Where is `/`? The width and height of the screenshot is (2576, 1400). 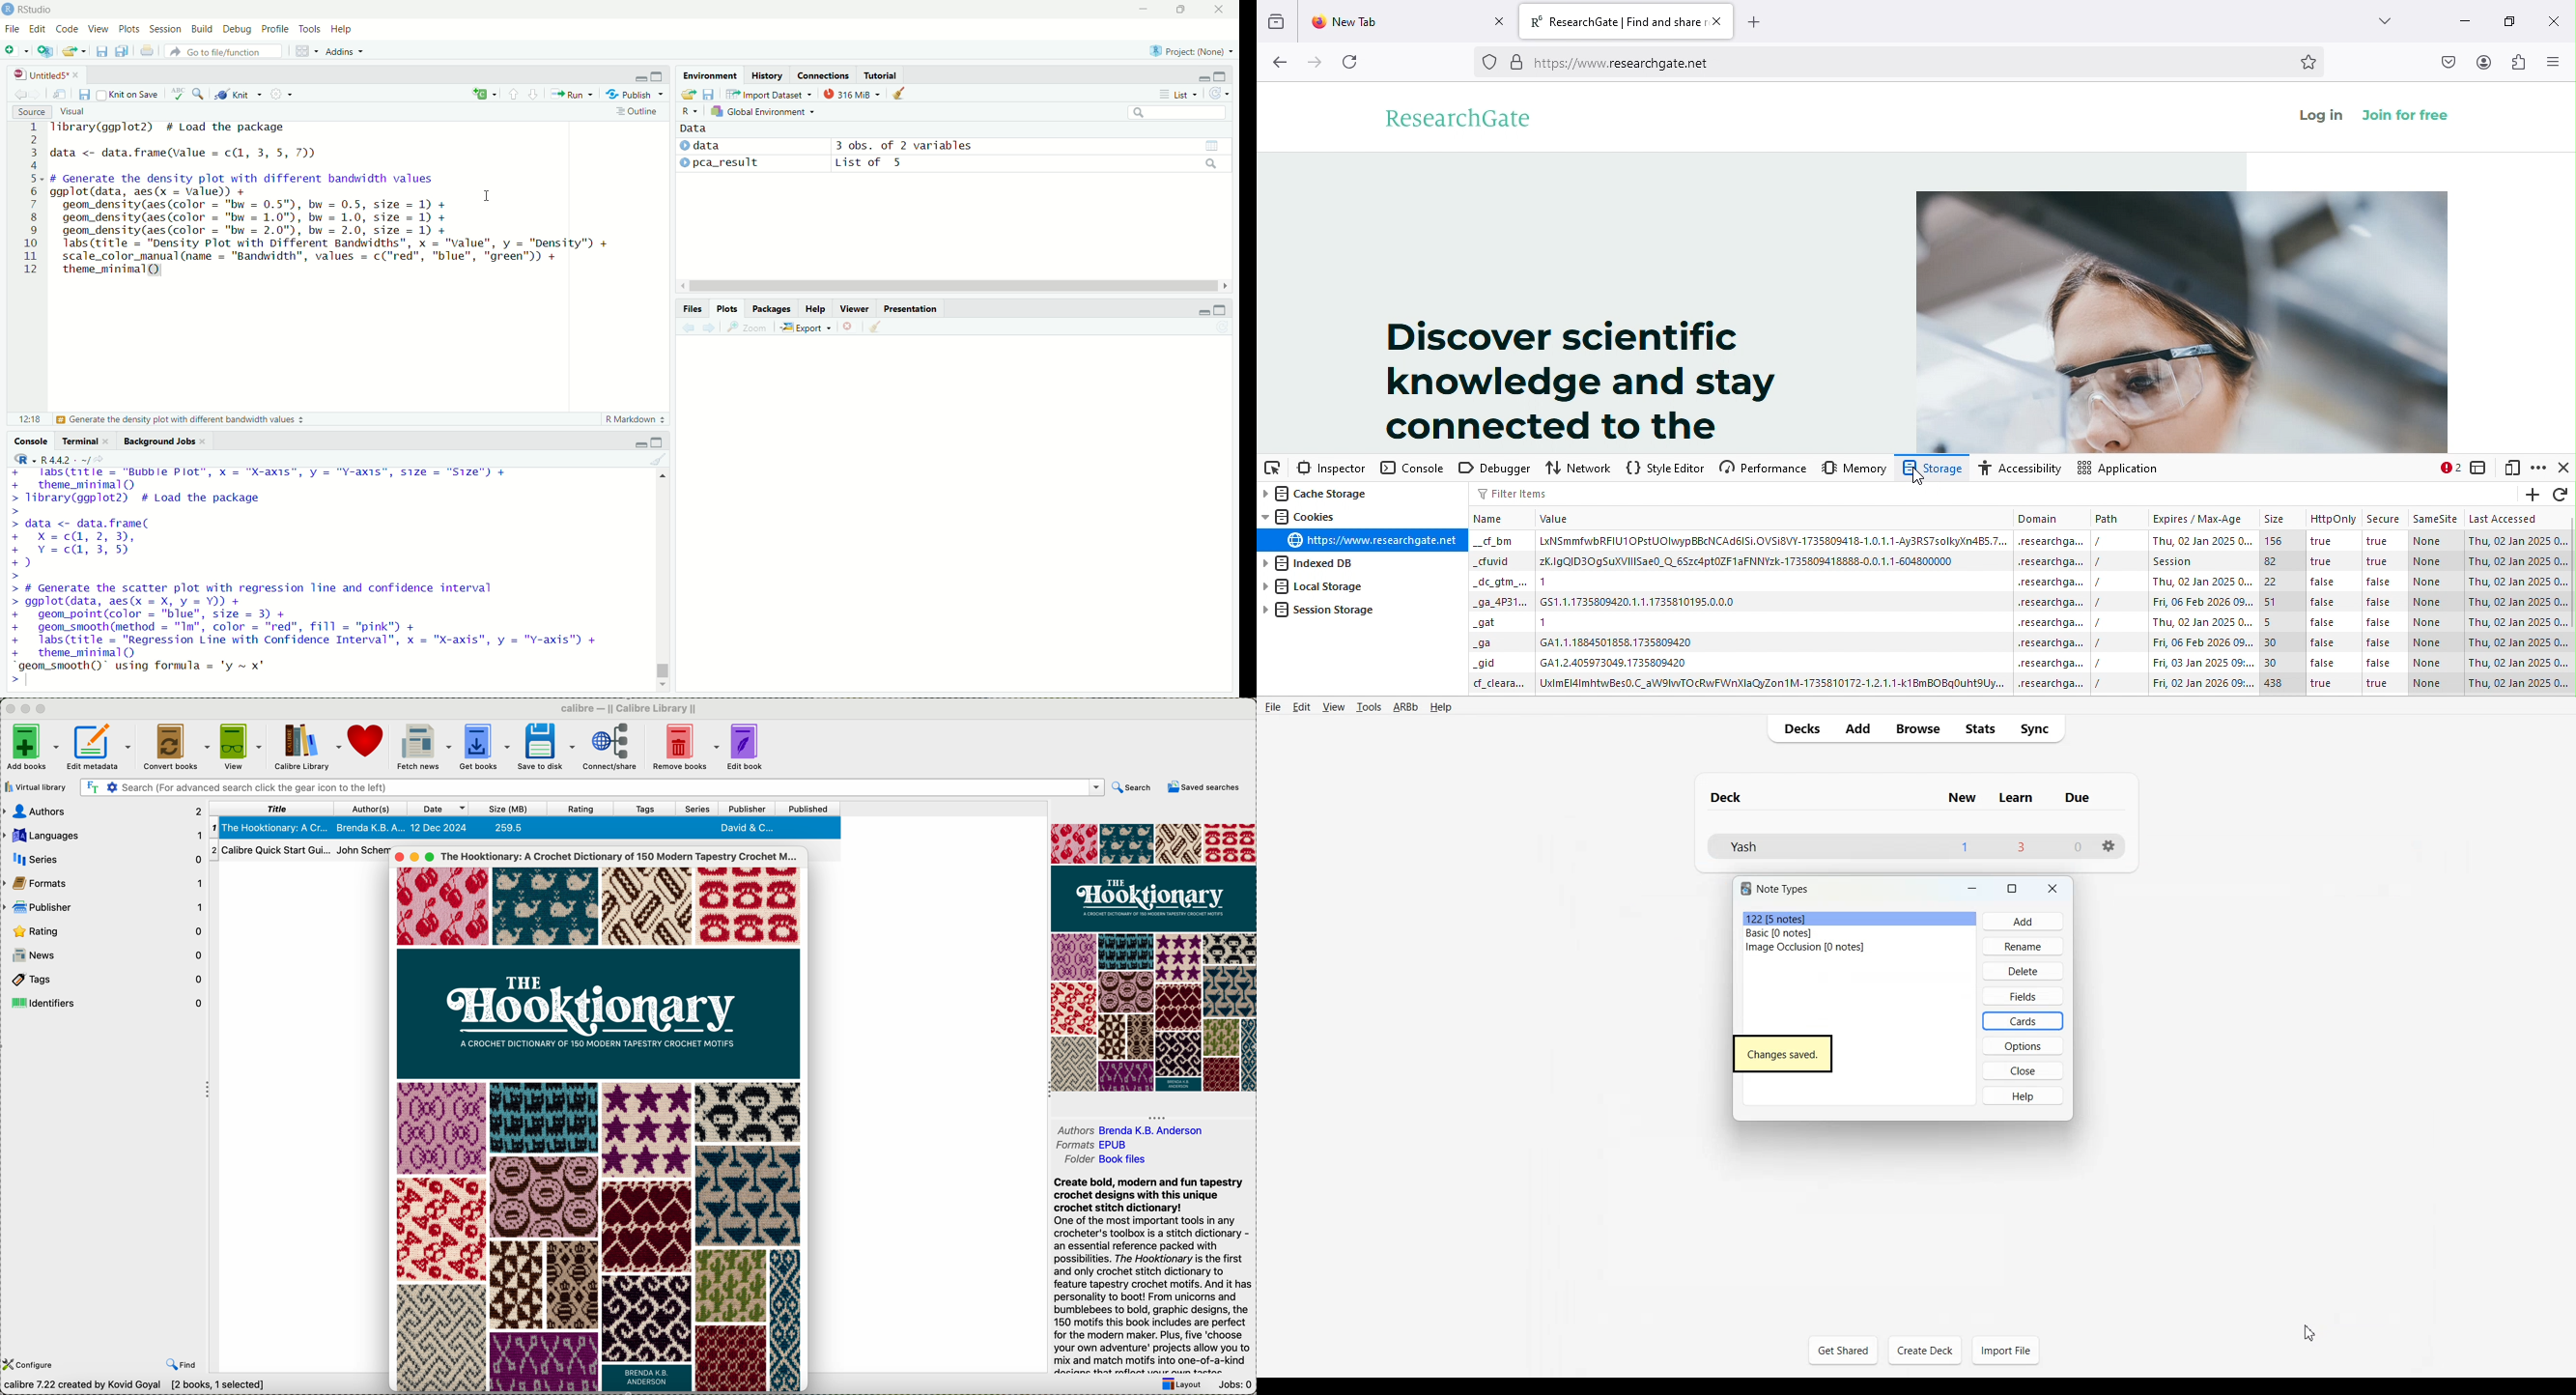
/ is located at coordinates (2097, 665).